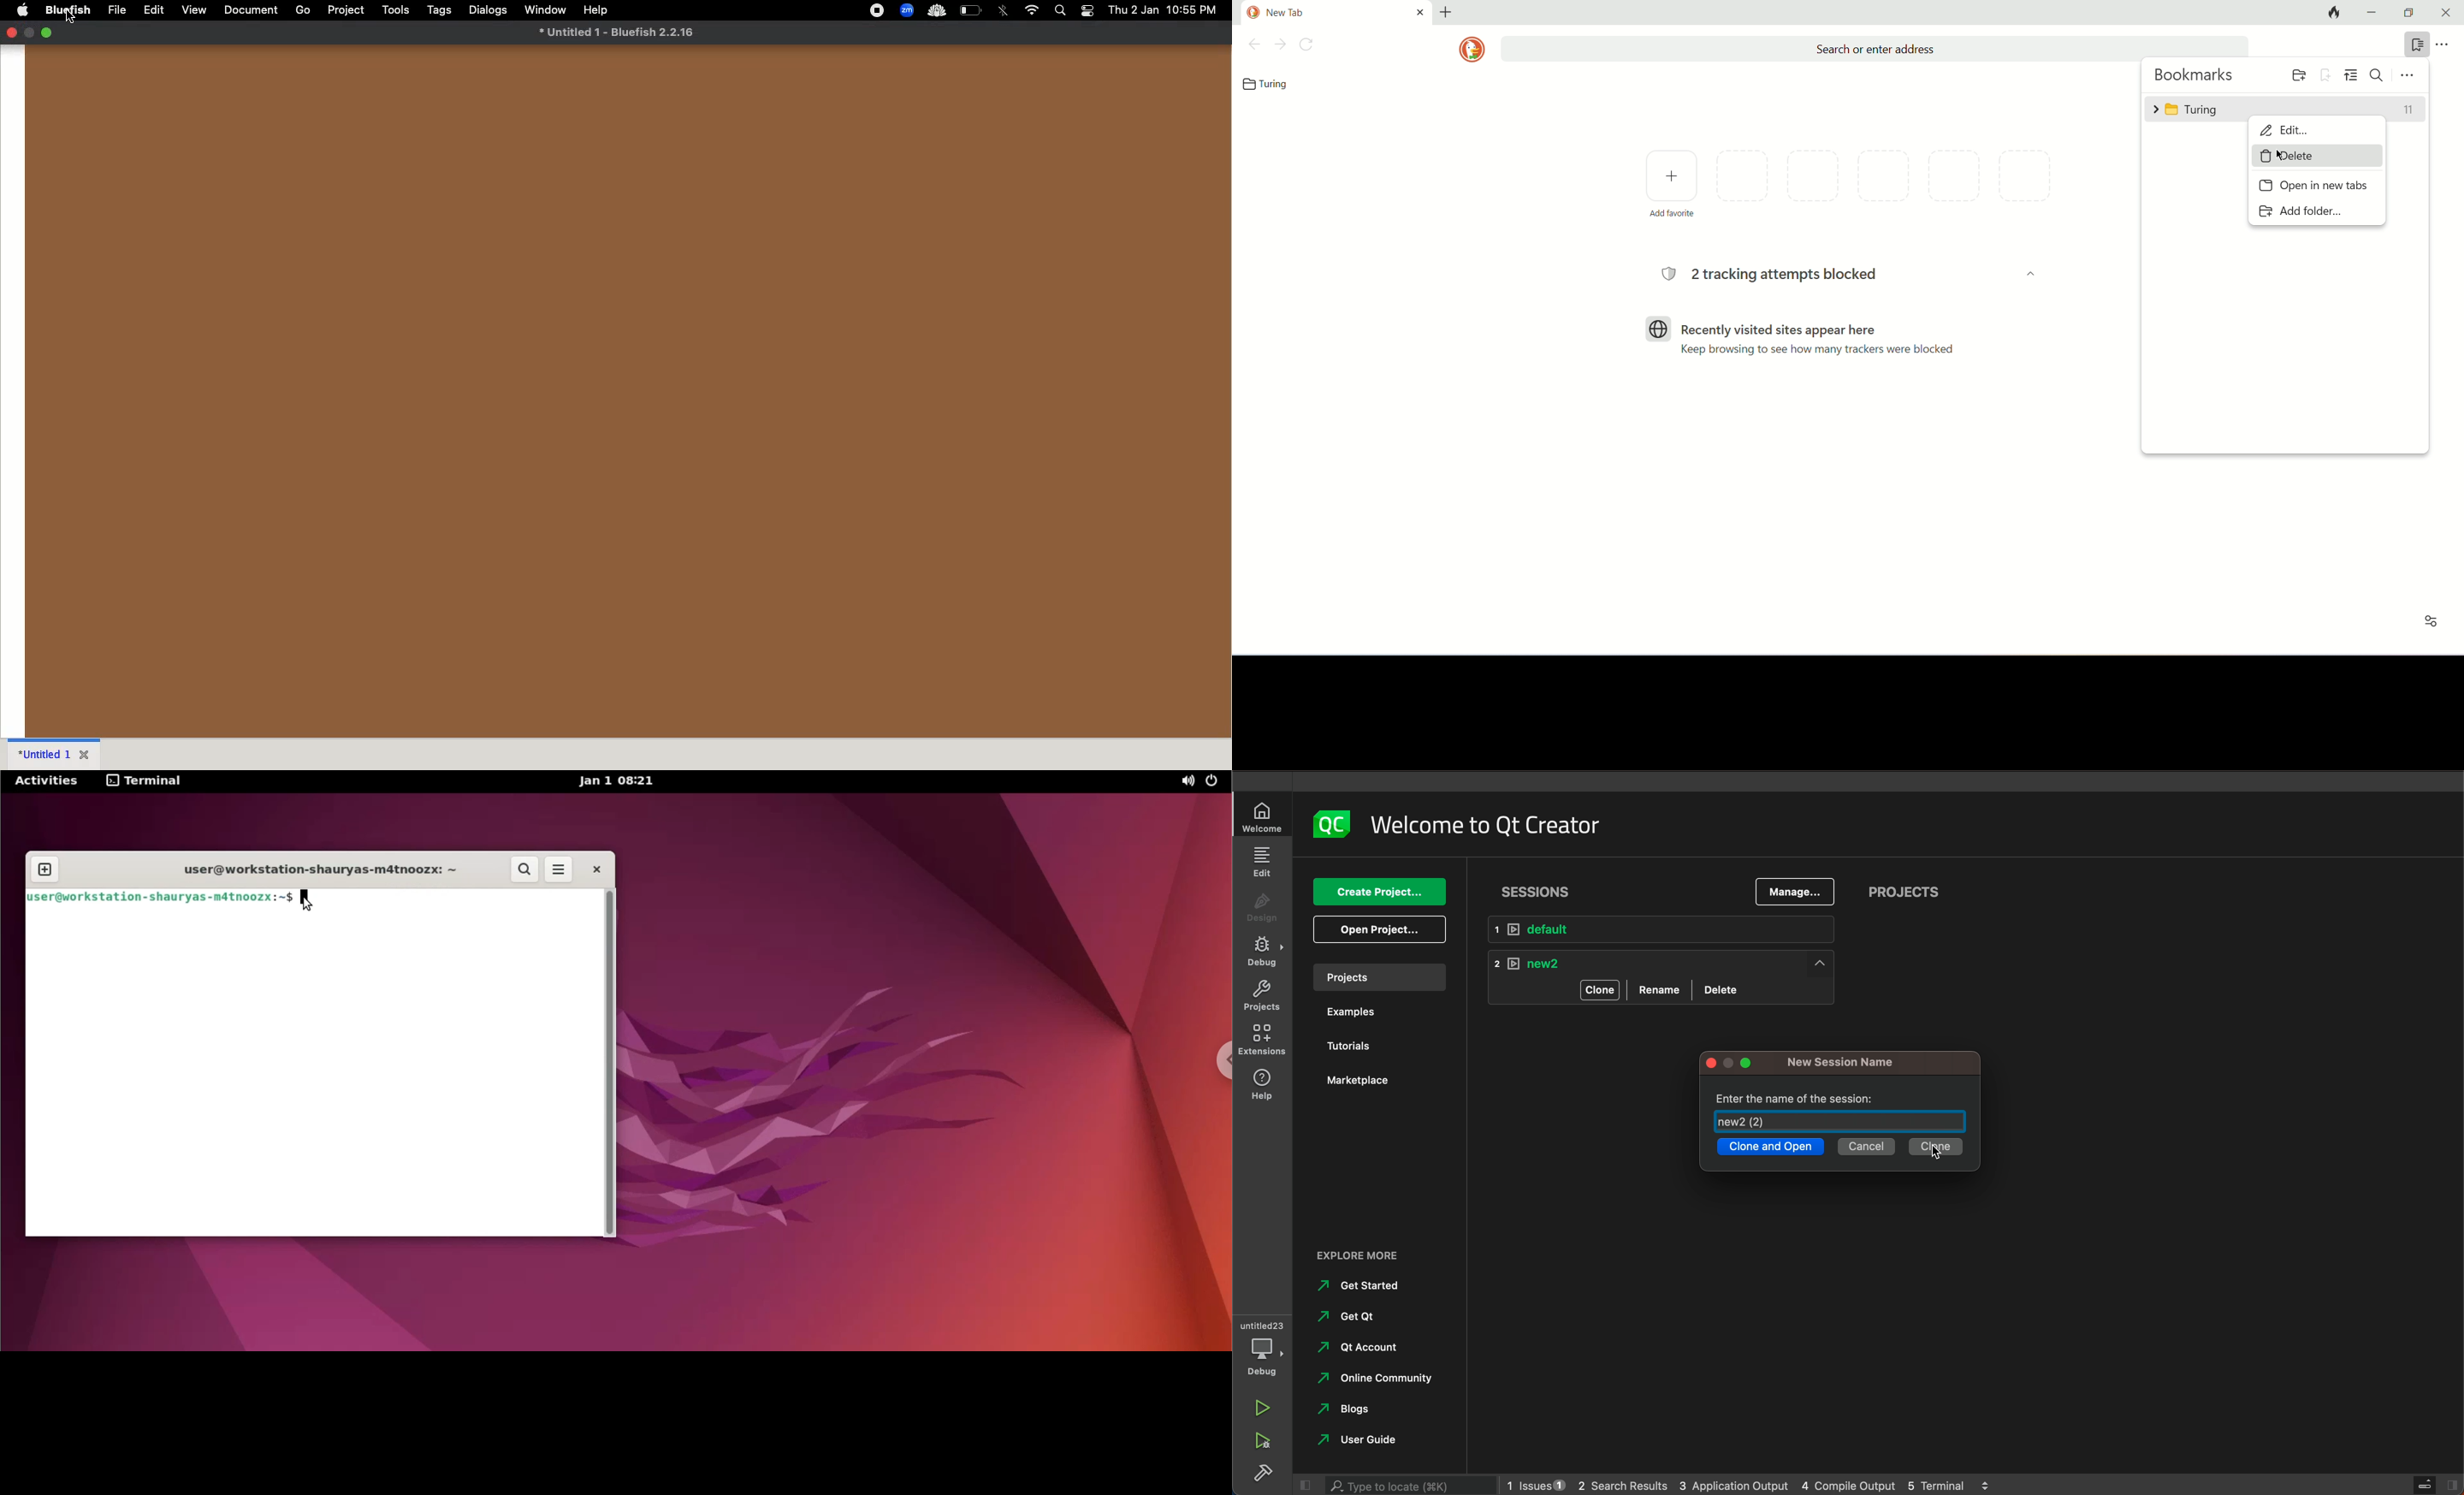 The height and width of the screenshot is (1512, 2464). What do you see at coordinates (2313, 187) in the screenshot?
I see `open in new tab` at bounding box center [2313, 187].